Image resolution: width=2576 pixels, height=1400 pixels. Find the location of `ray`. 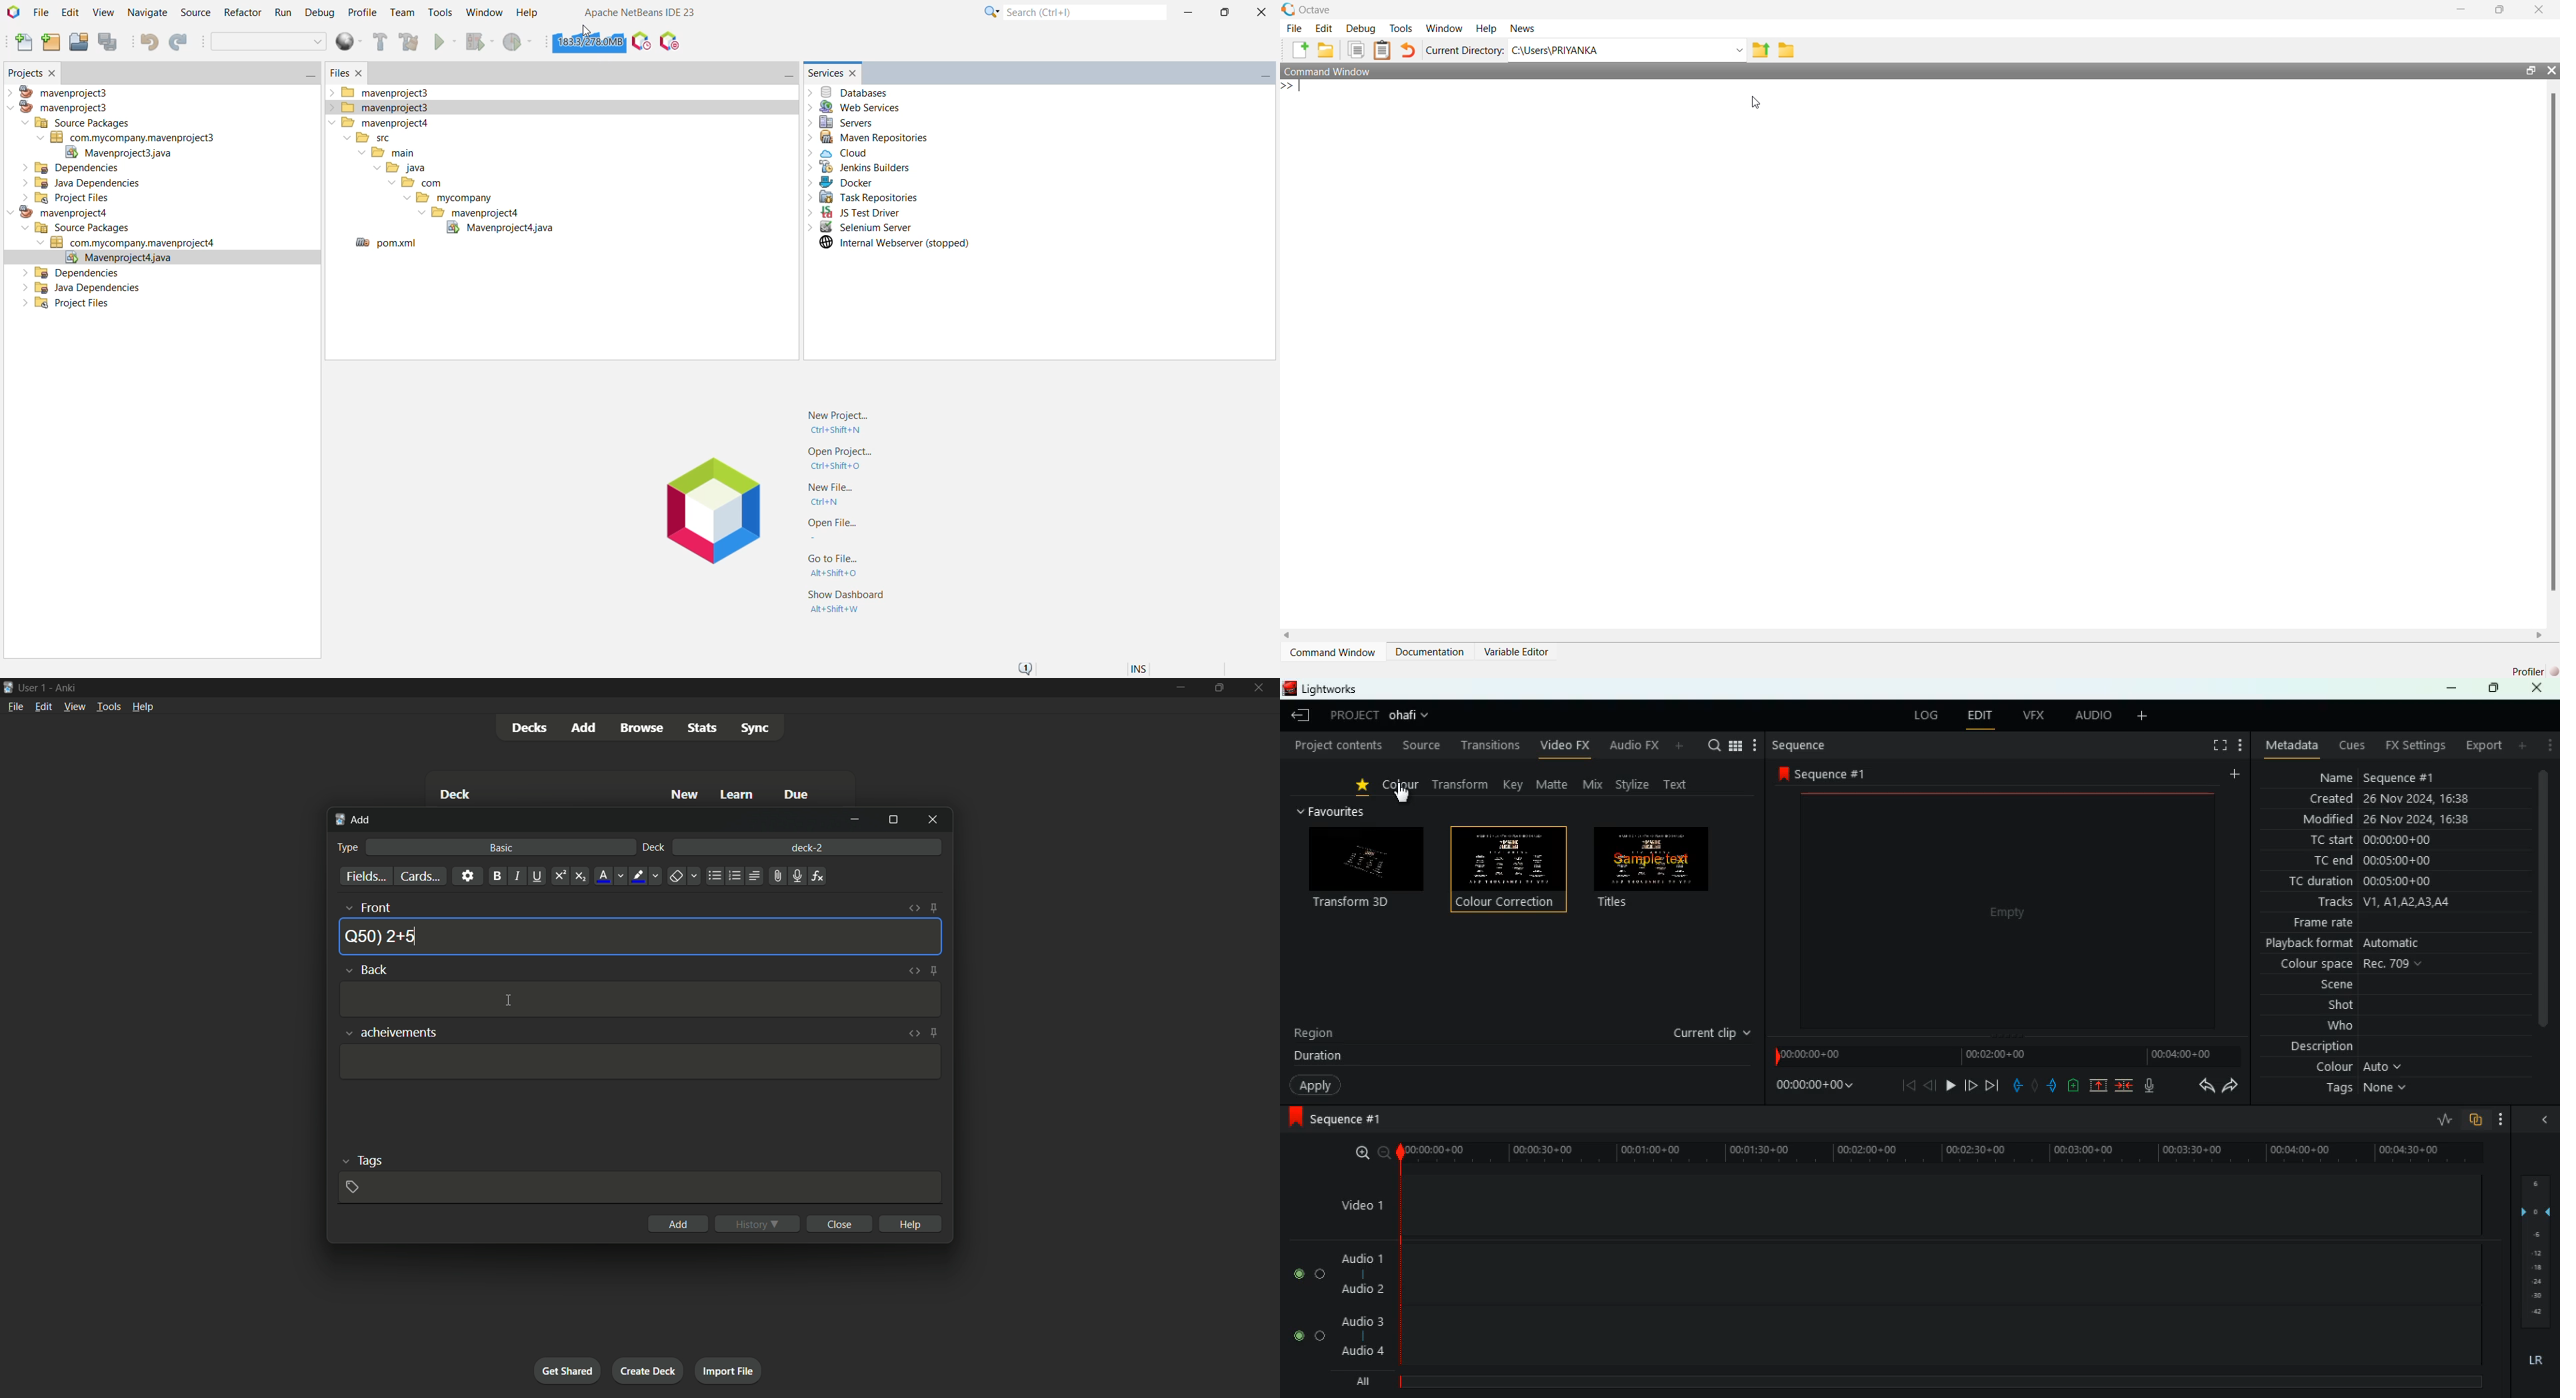

ray is located at coordinates (2442, 1119).